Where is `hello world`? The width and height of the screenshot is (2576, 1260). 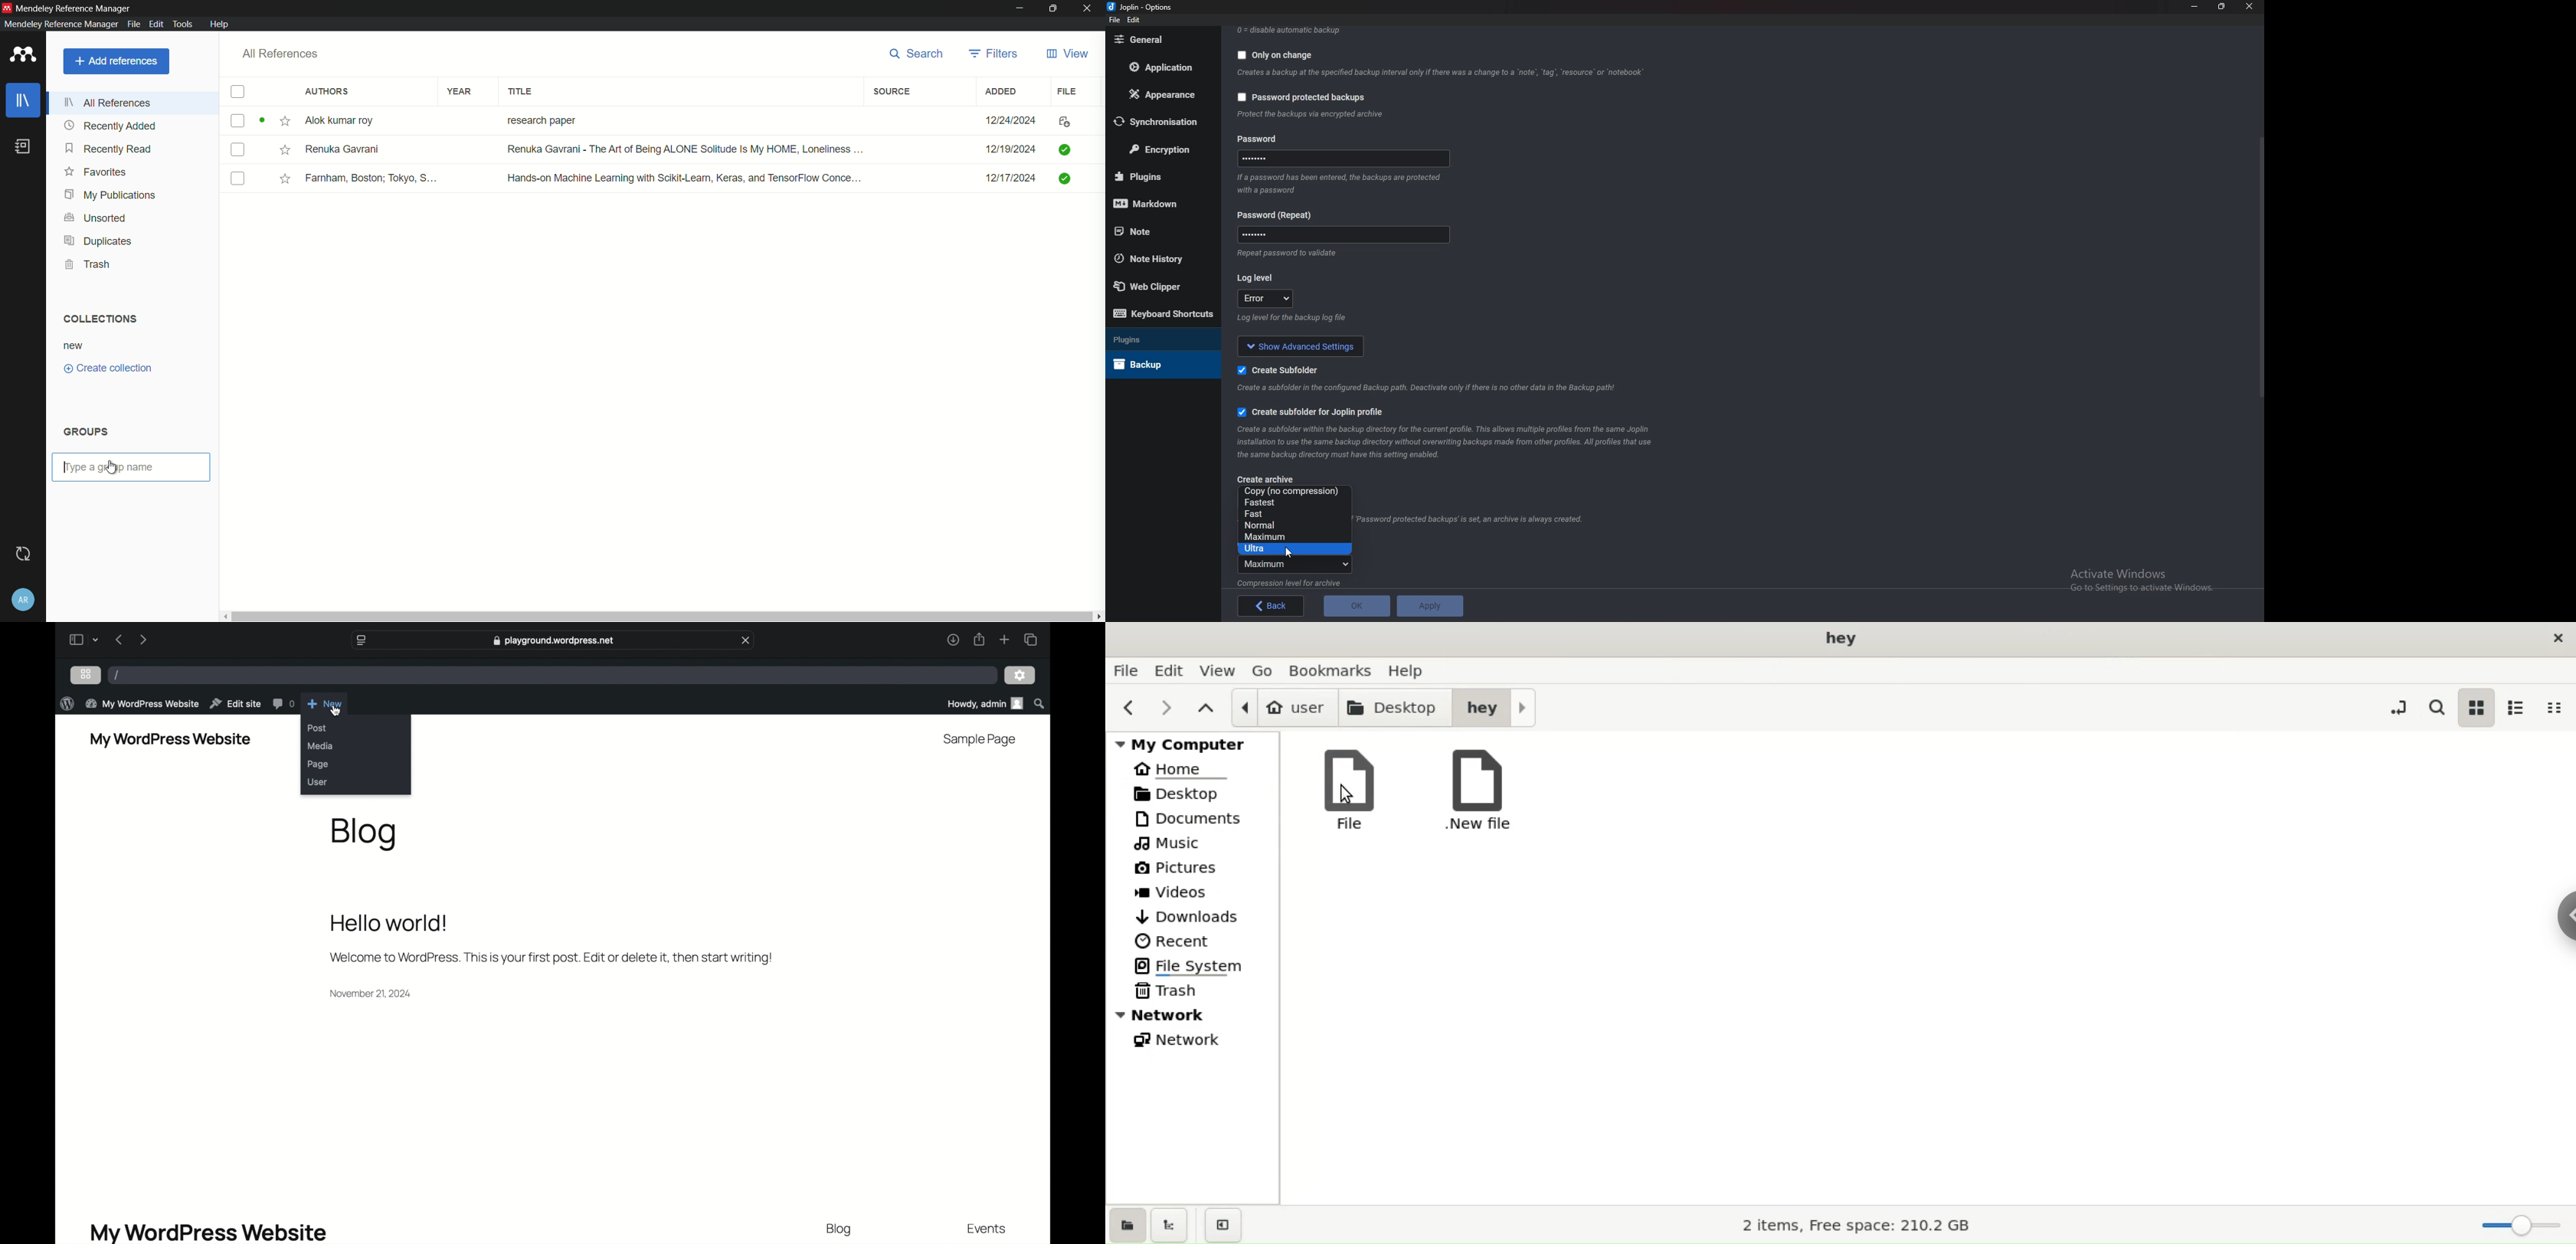 hello world is located at coordinates (389, 923).